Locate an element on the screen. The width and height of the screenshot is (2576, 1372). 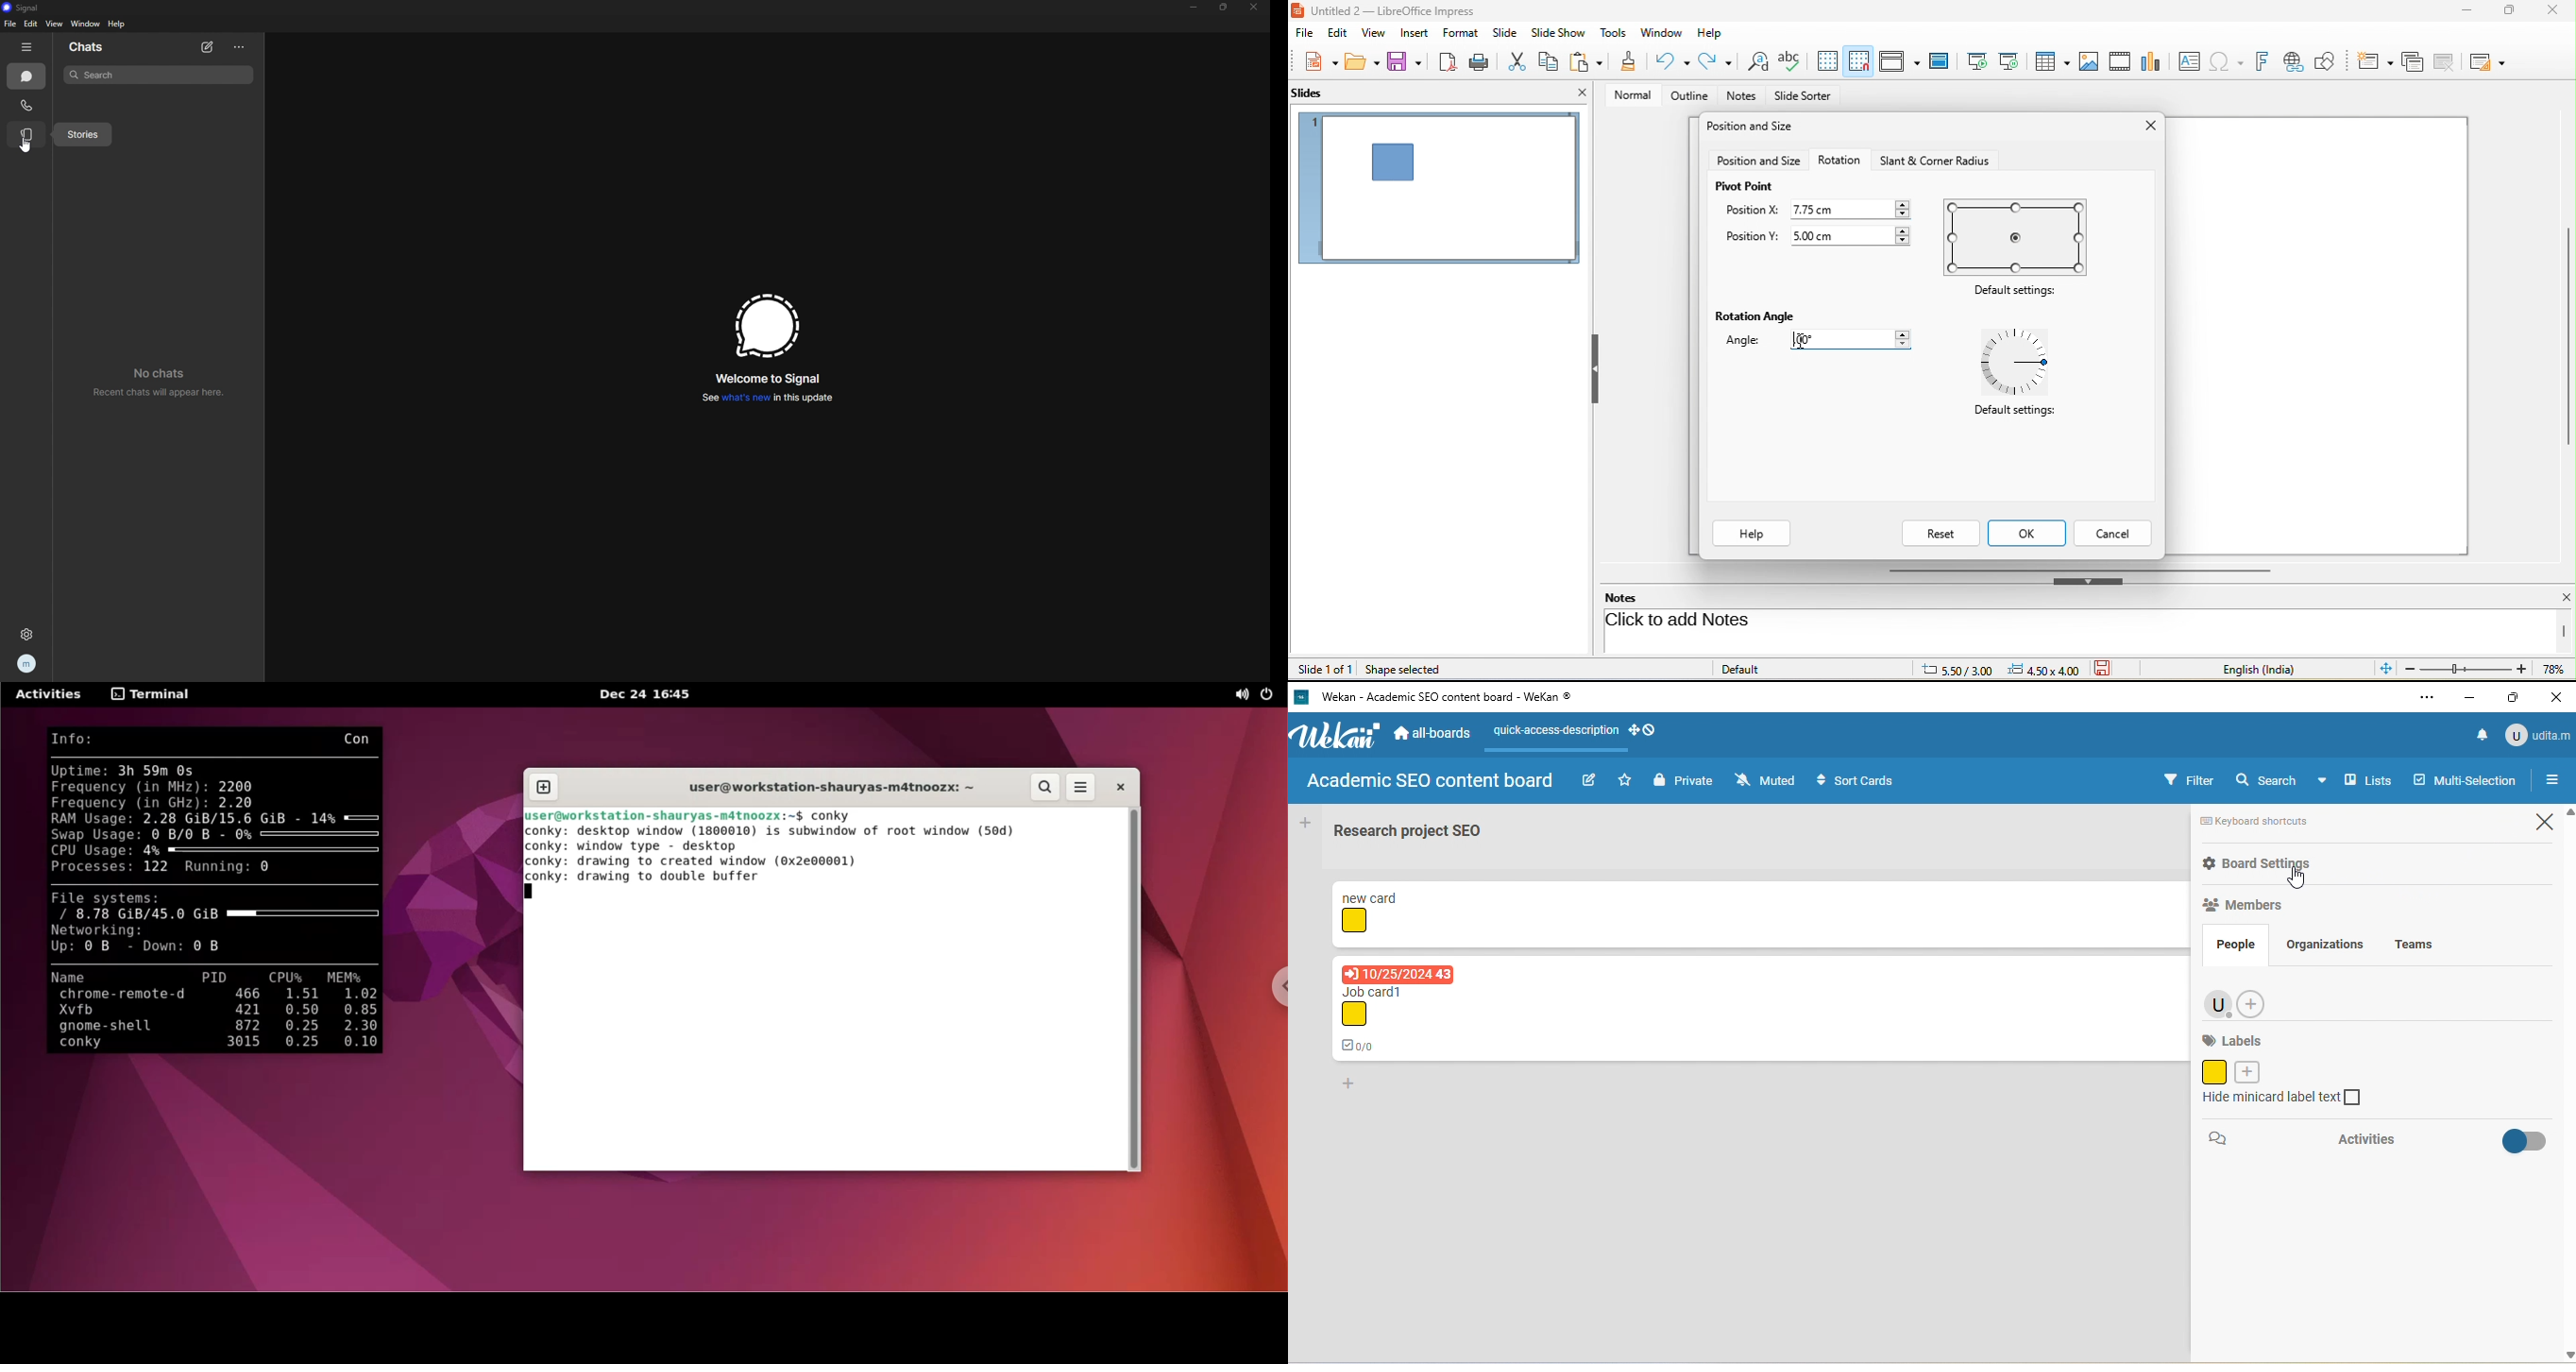
minimize is located at coordinates (2470, 696).